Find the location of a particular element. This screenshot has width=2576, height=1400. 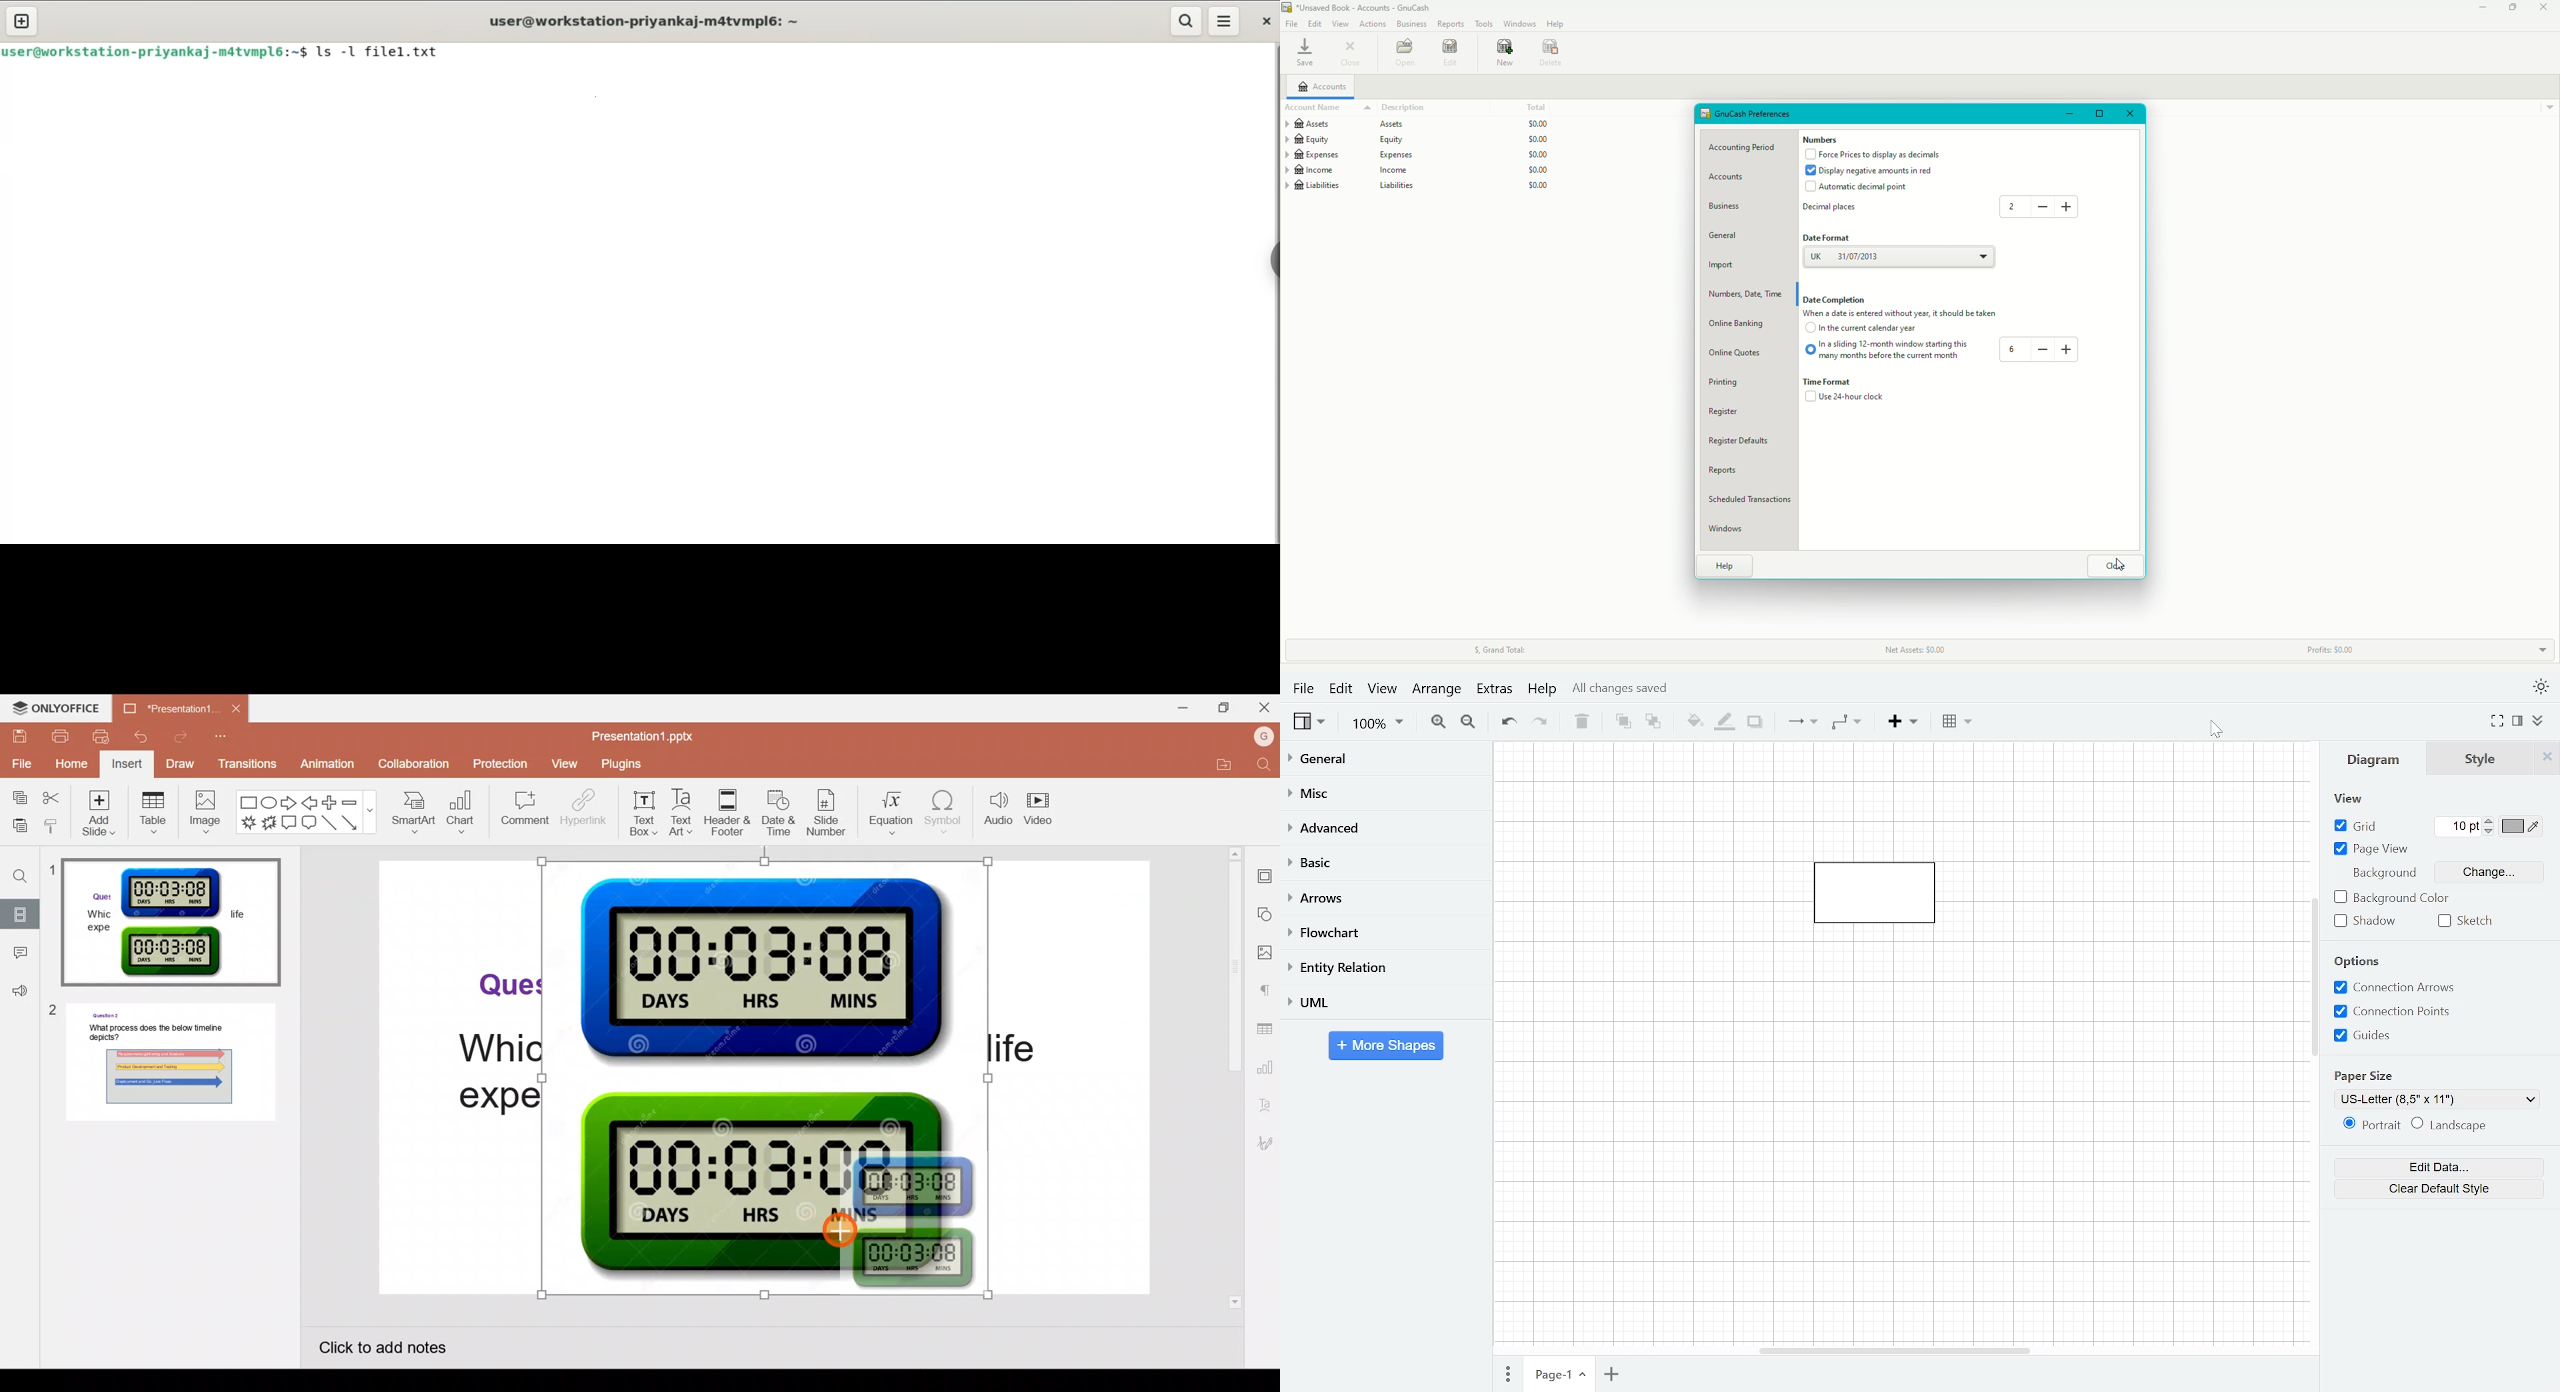

Help is located at coordinates (1542, 691).